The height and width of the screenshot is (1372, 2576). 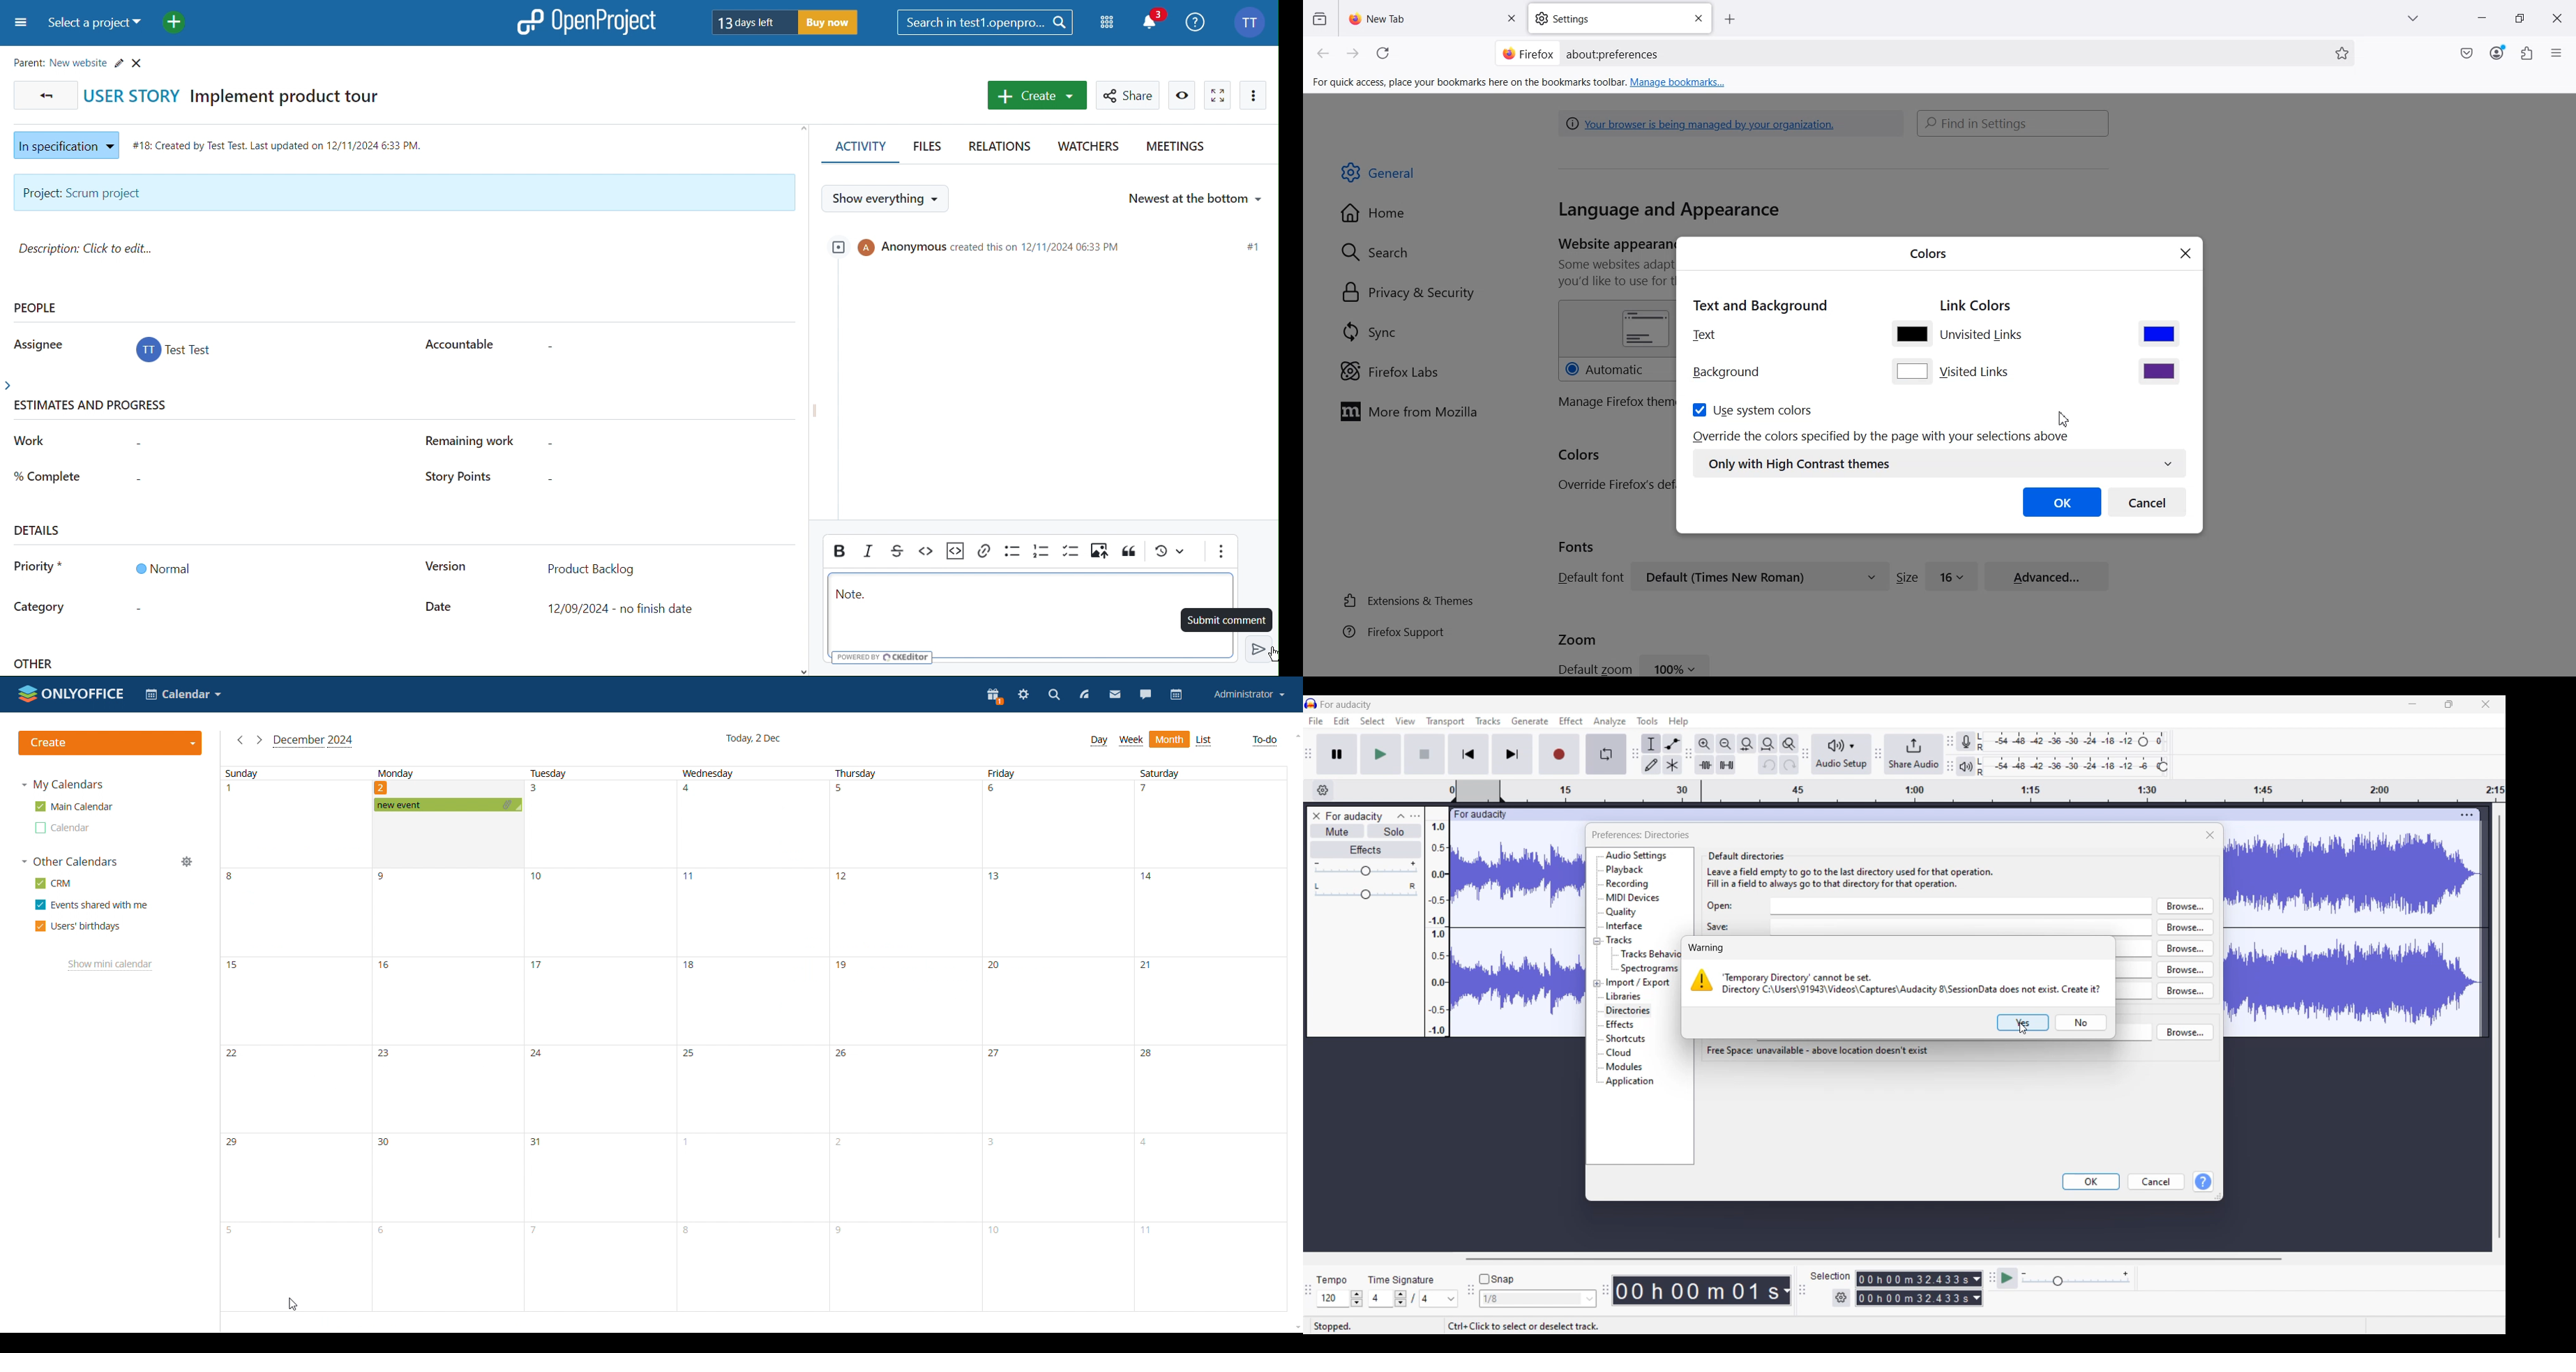 What do you see at coordinates (2014, 123) in the screenshot?
I see `Search Bar` at bounding box center [2014, 123].